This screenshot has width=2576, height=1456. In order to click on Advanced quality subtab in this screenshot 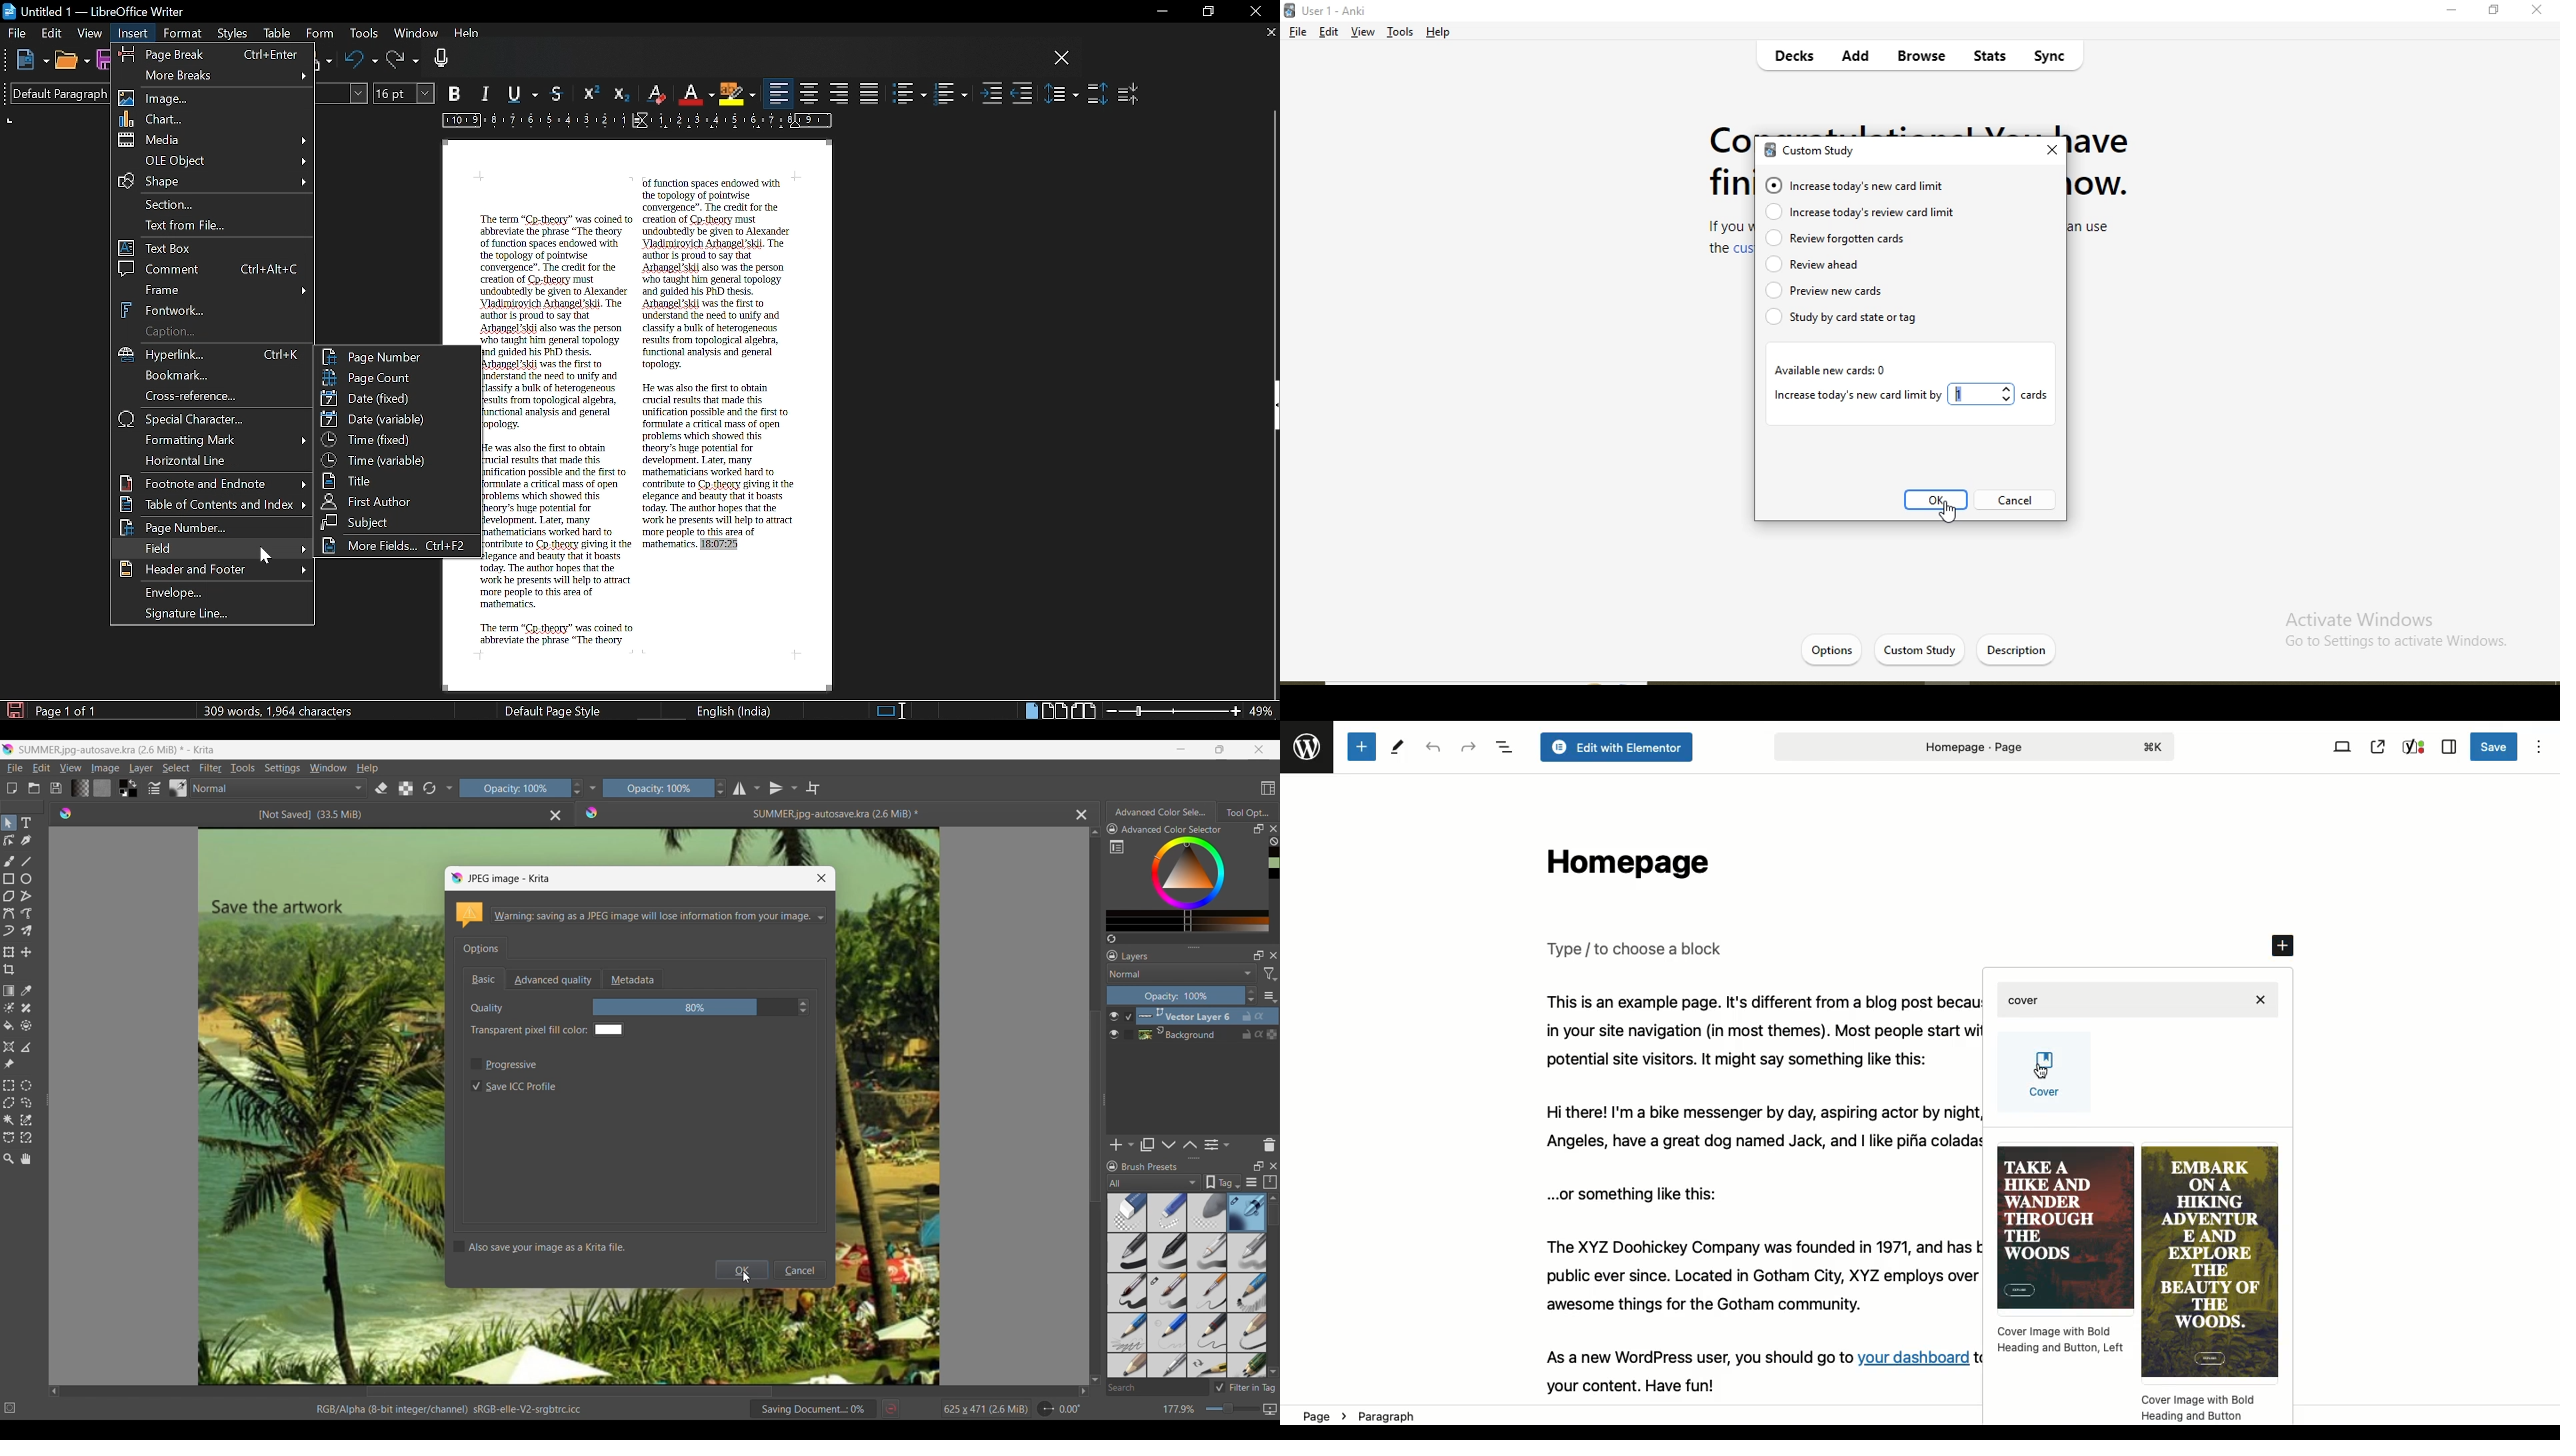, I will do `click(553, 979)`.